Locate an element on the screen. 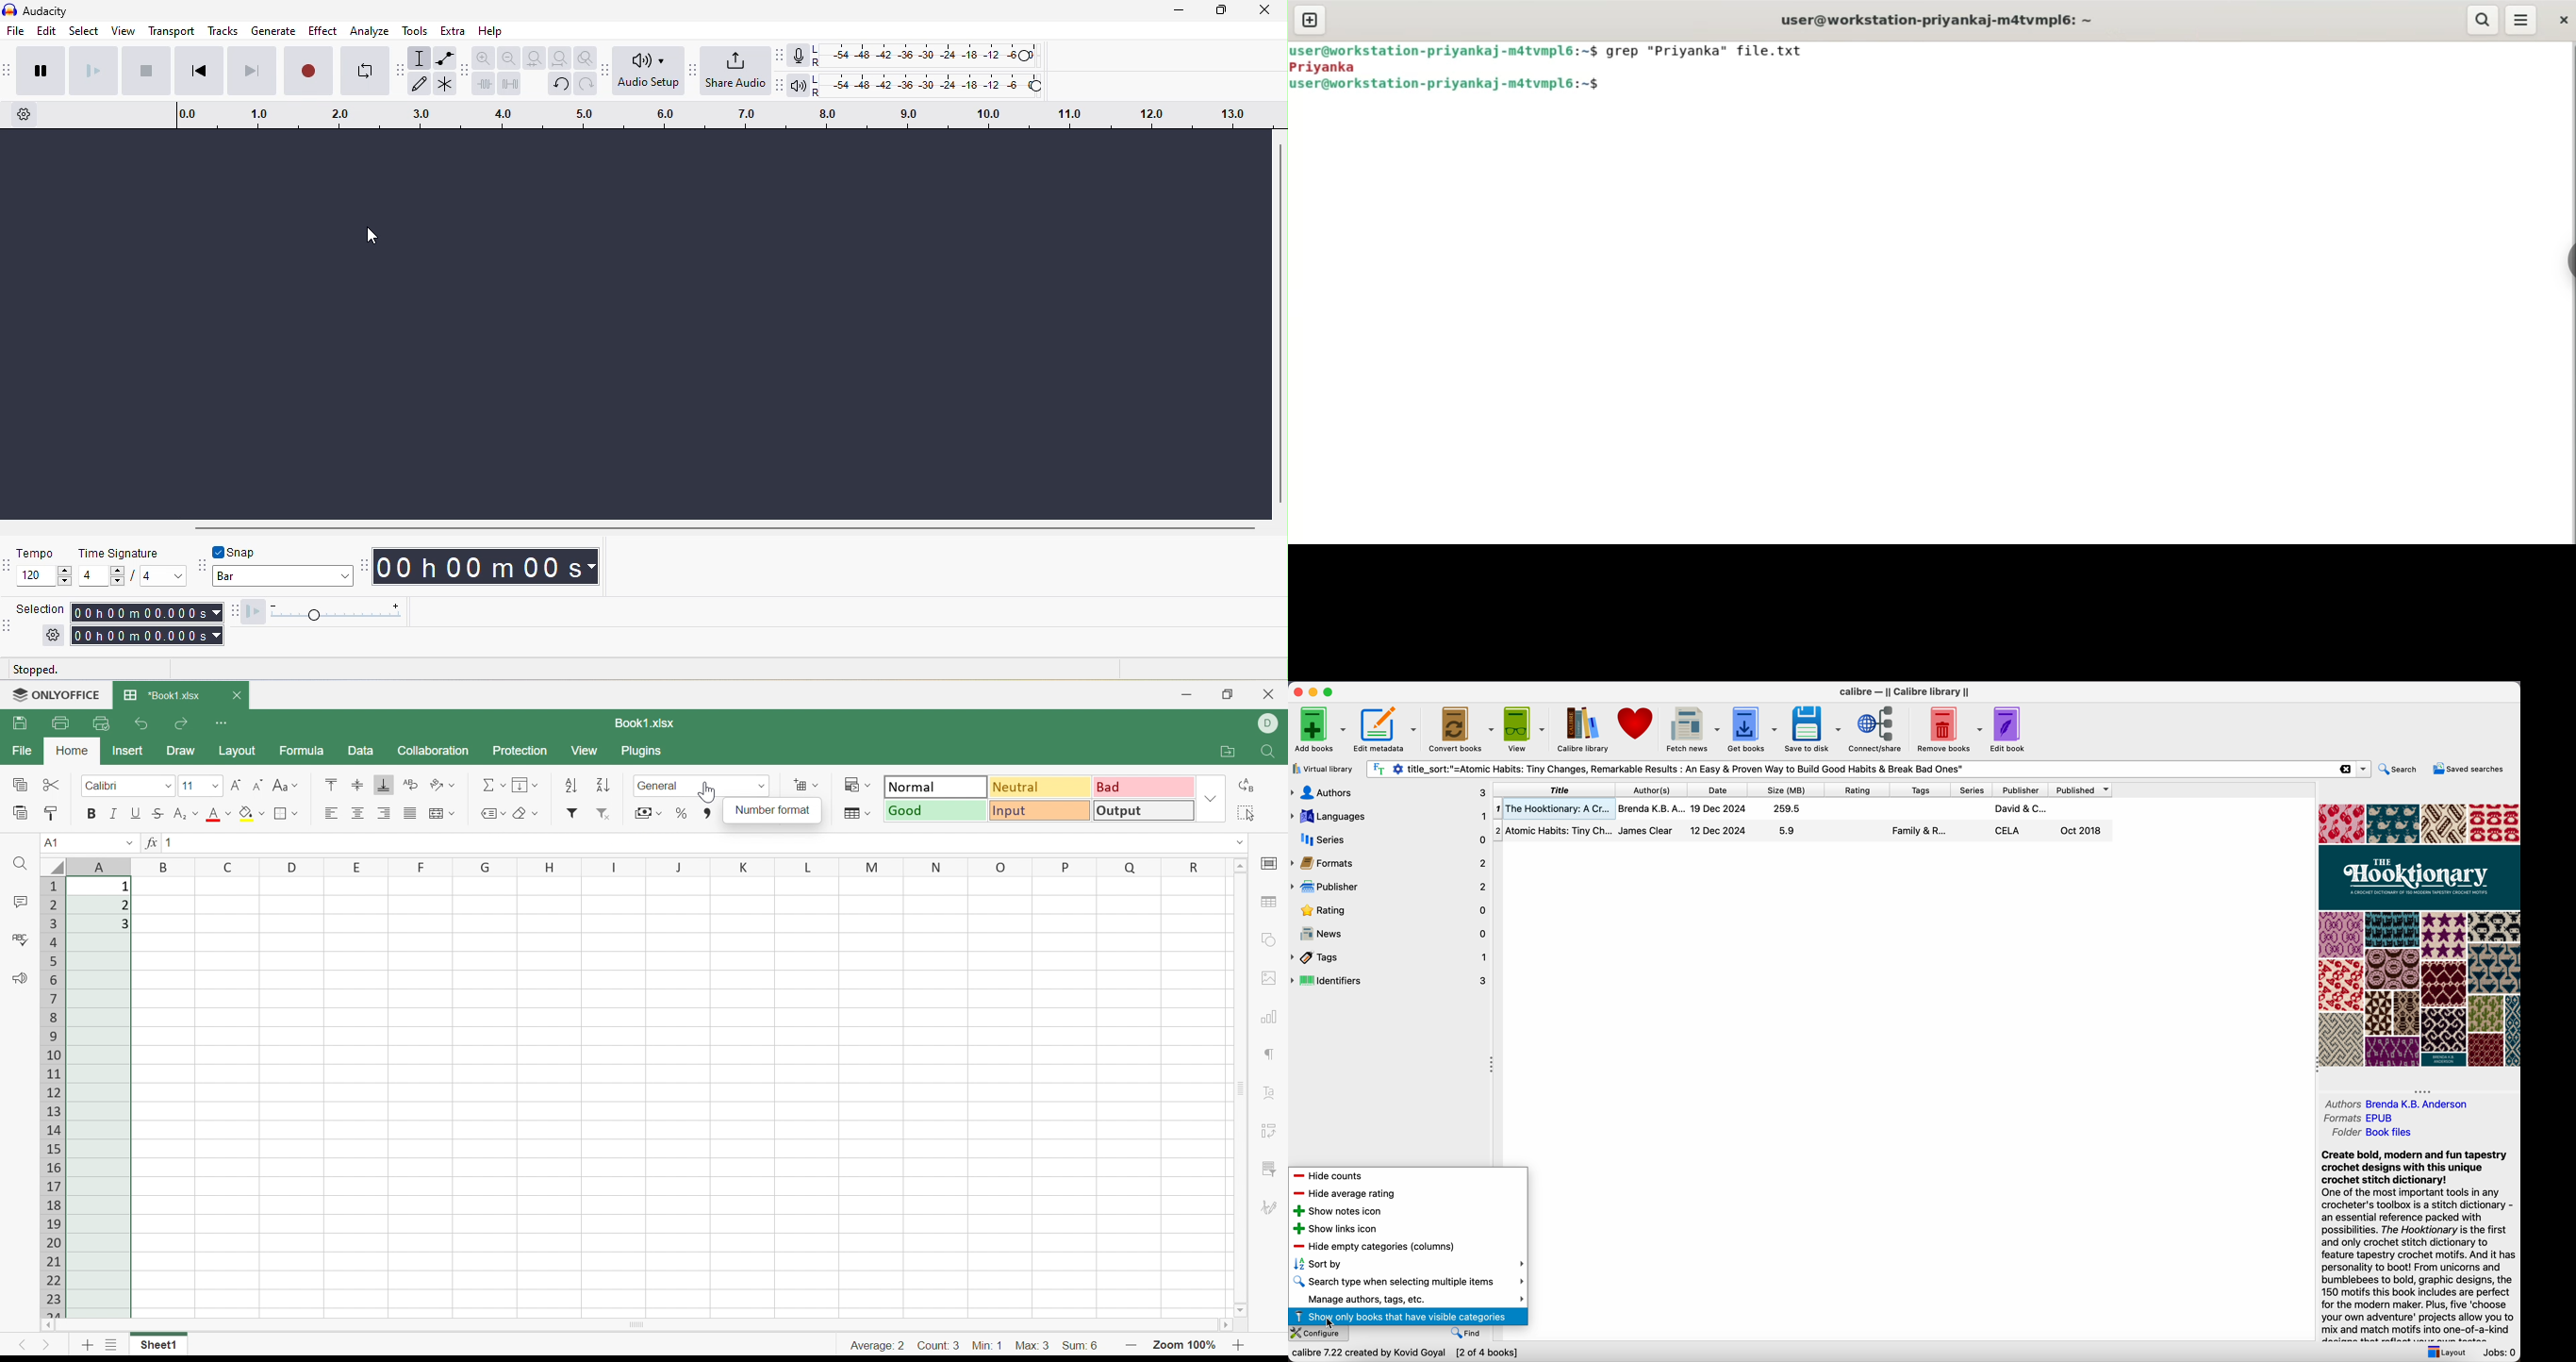 The width and height of the screenshot is (2576, 1372). Feedback & Support is located at coordinates (19, 978).